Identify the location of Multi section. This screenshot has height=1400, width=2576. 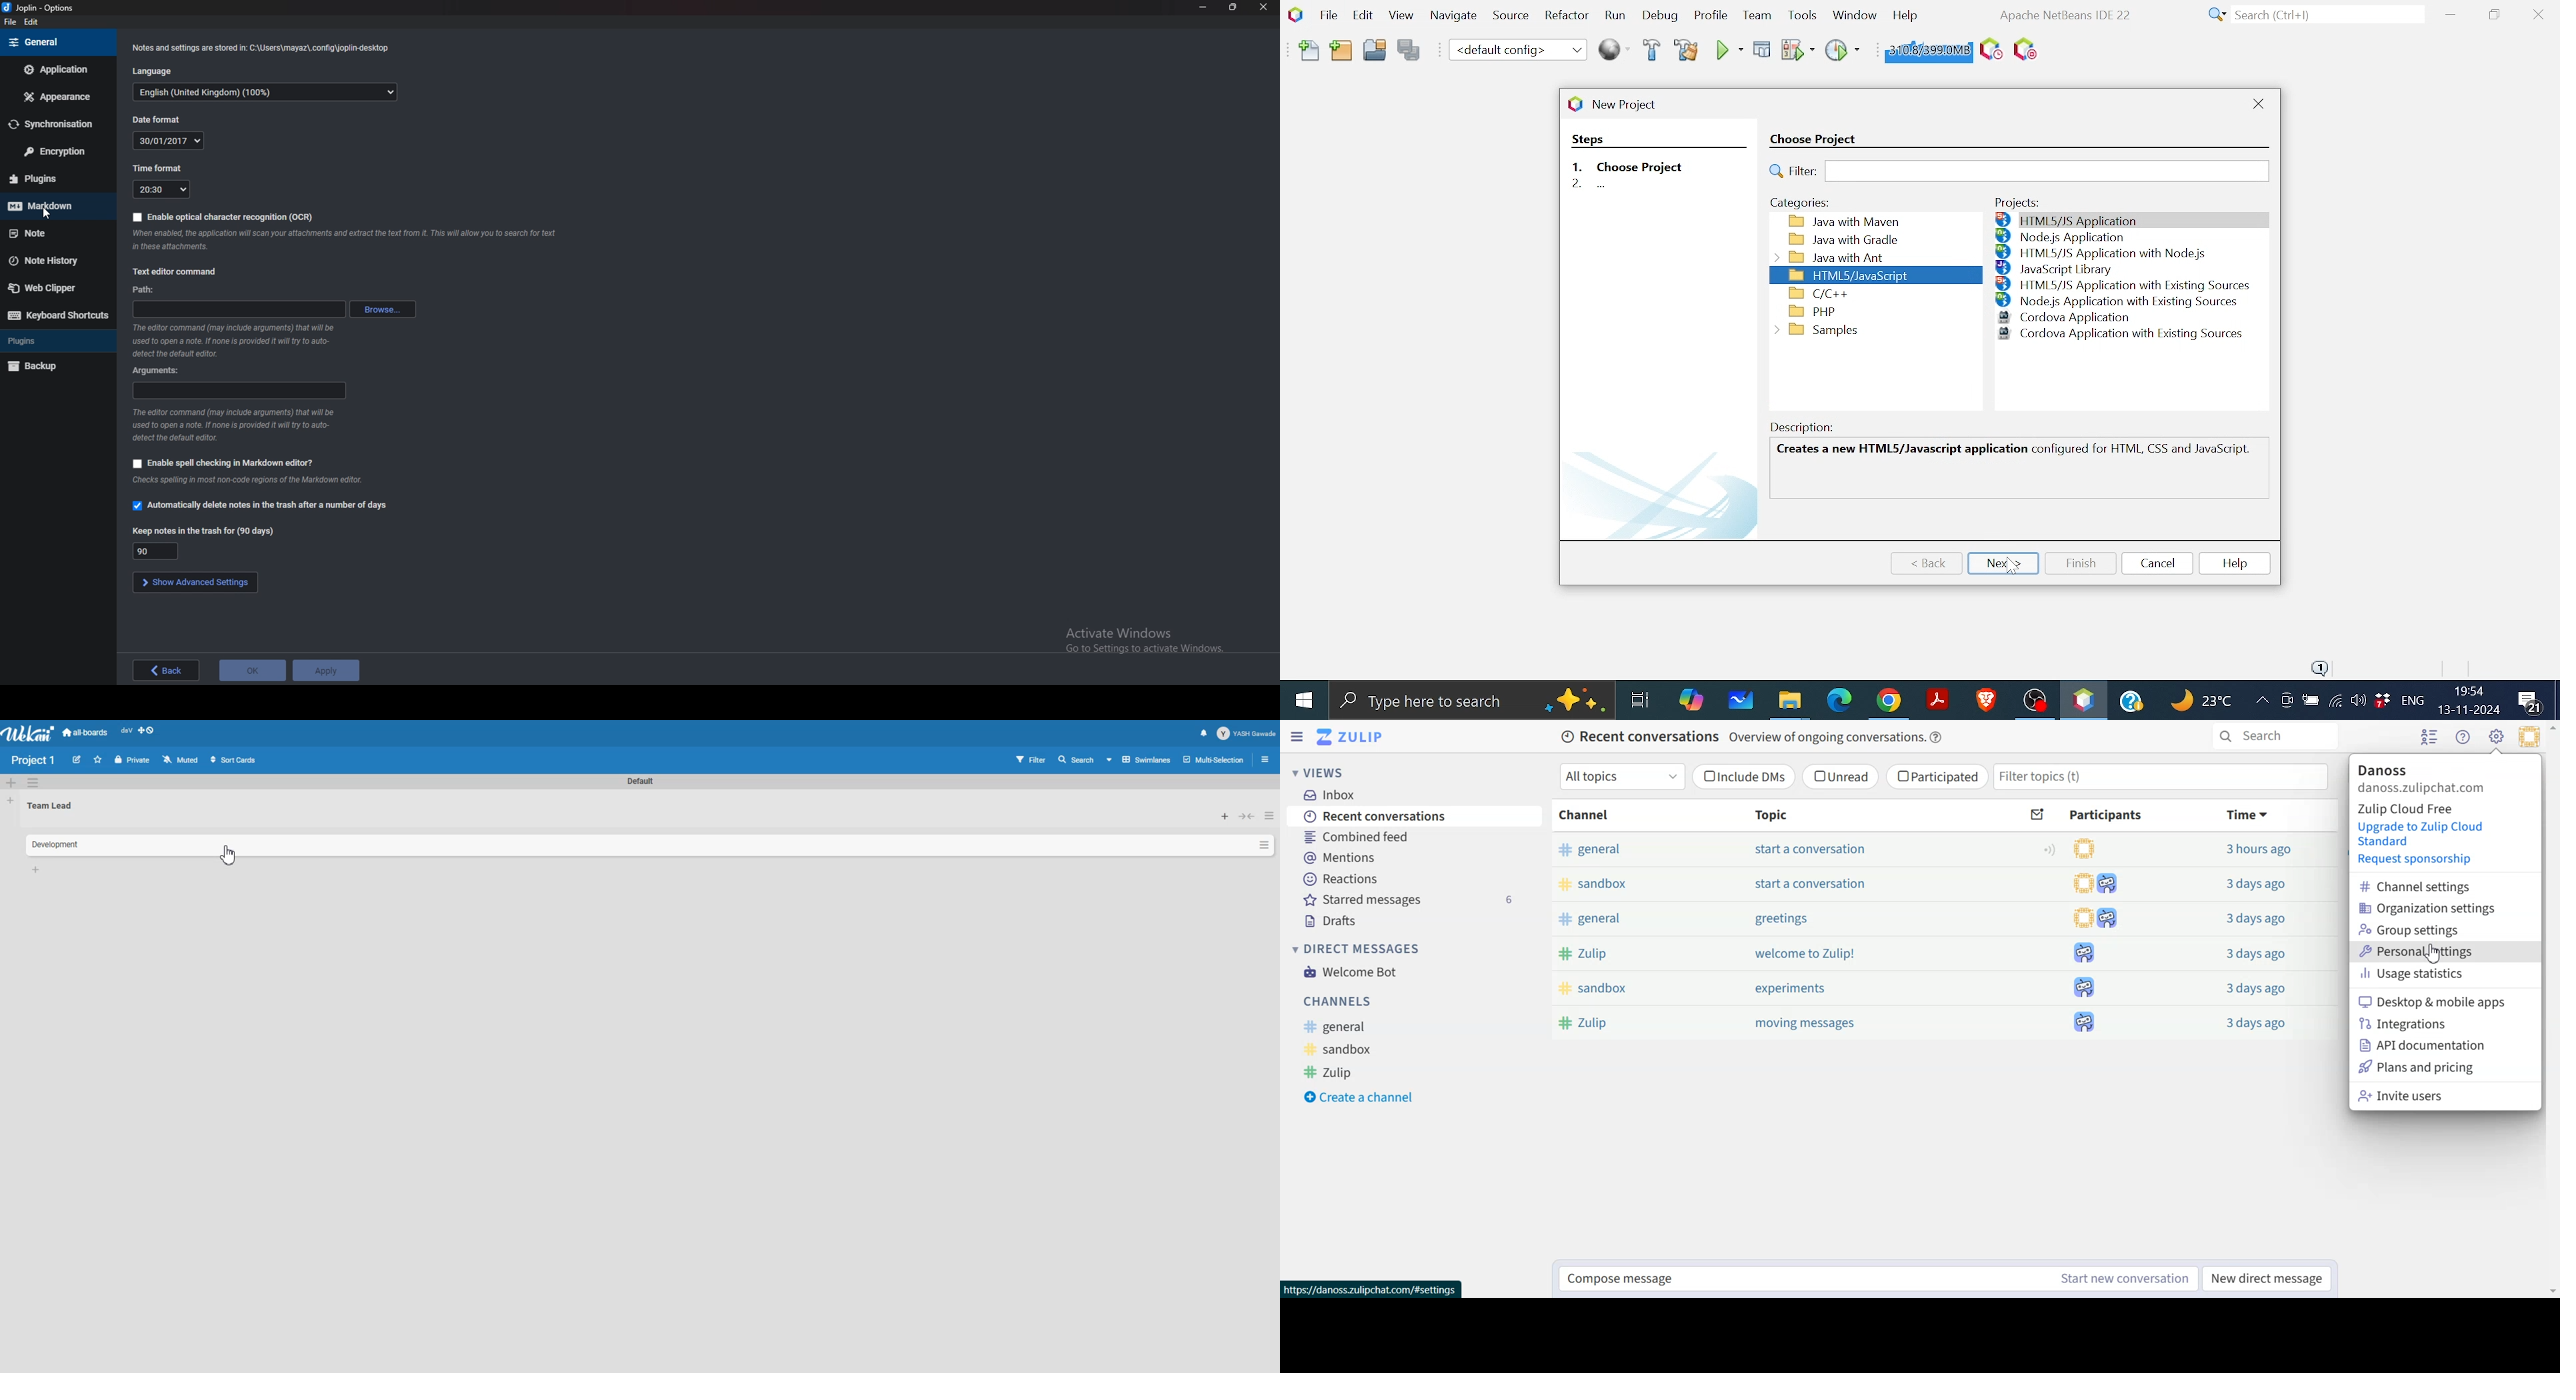
(1215, 759).